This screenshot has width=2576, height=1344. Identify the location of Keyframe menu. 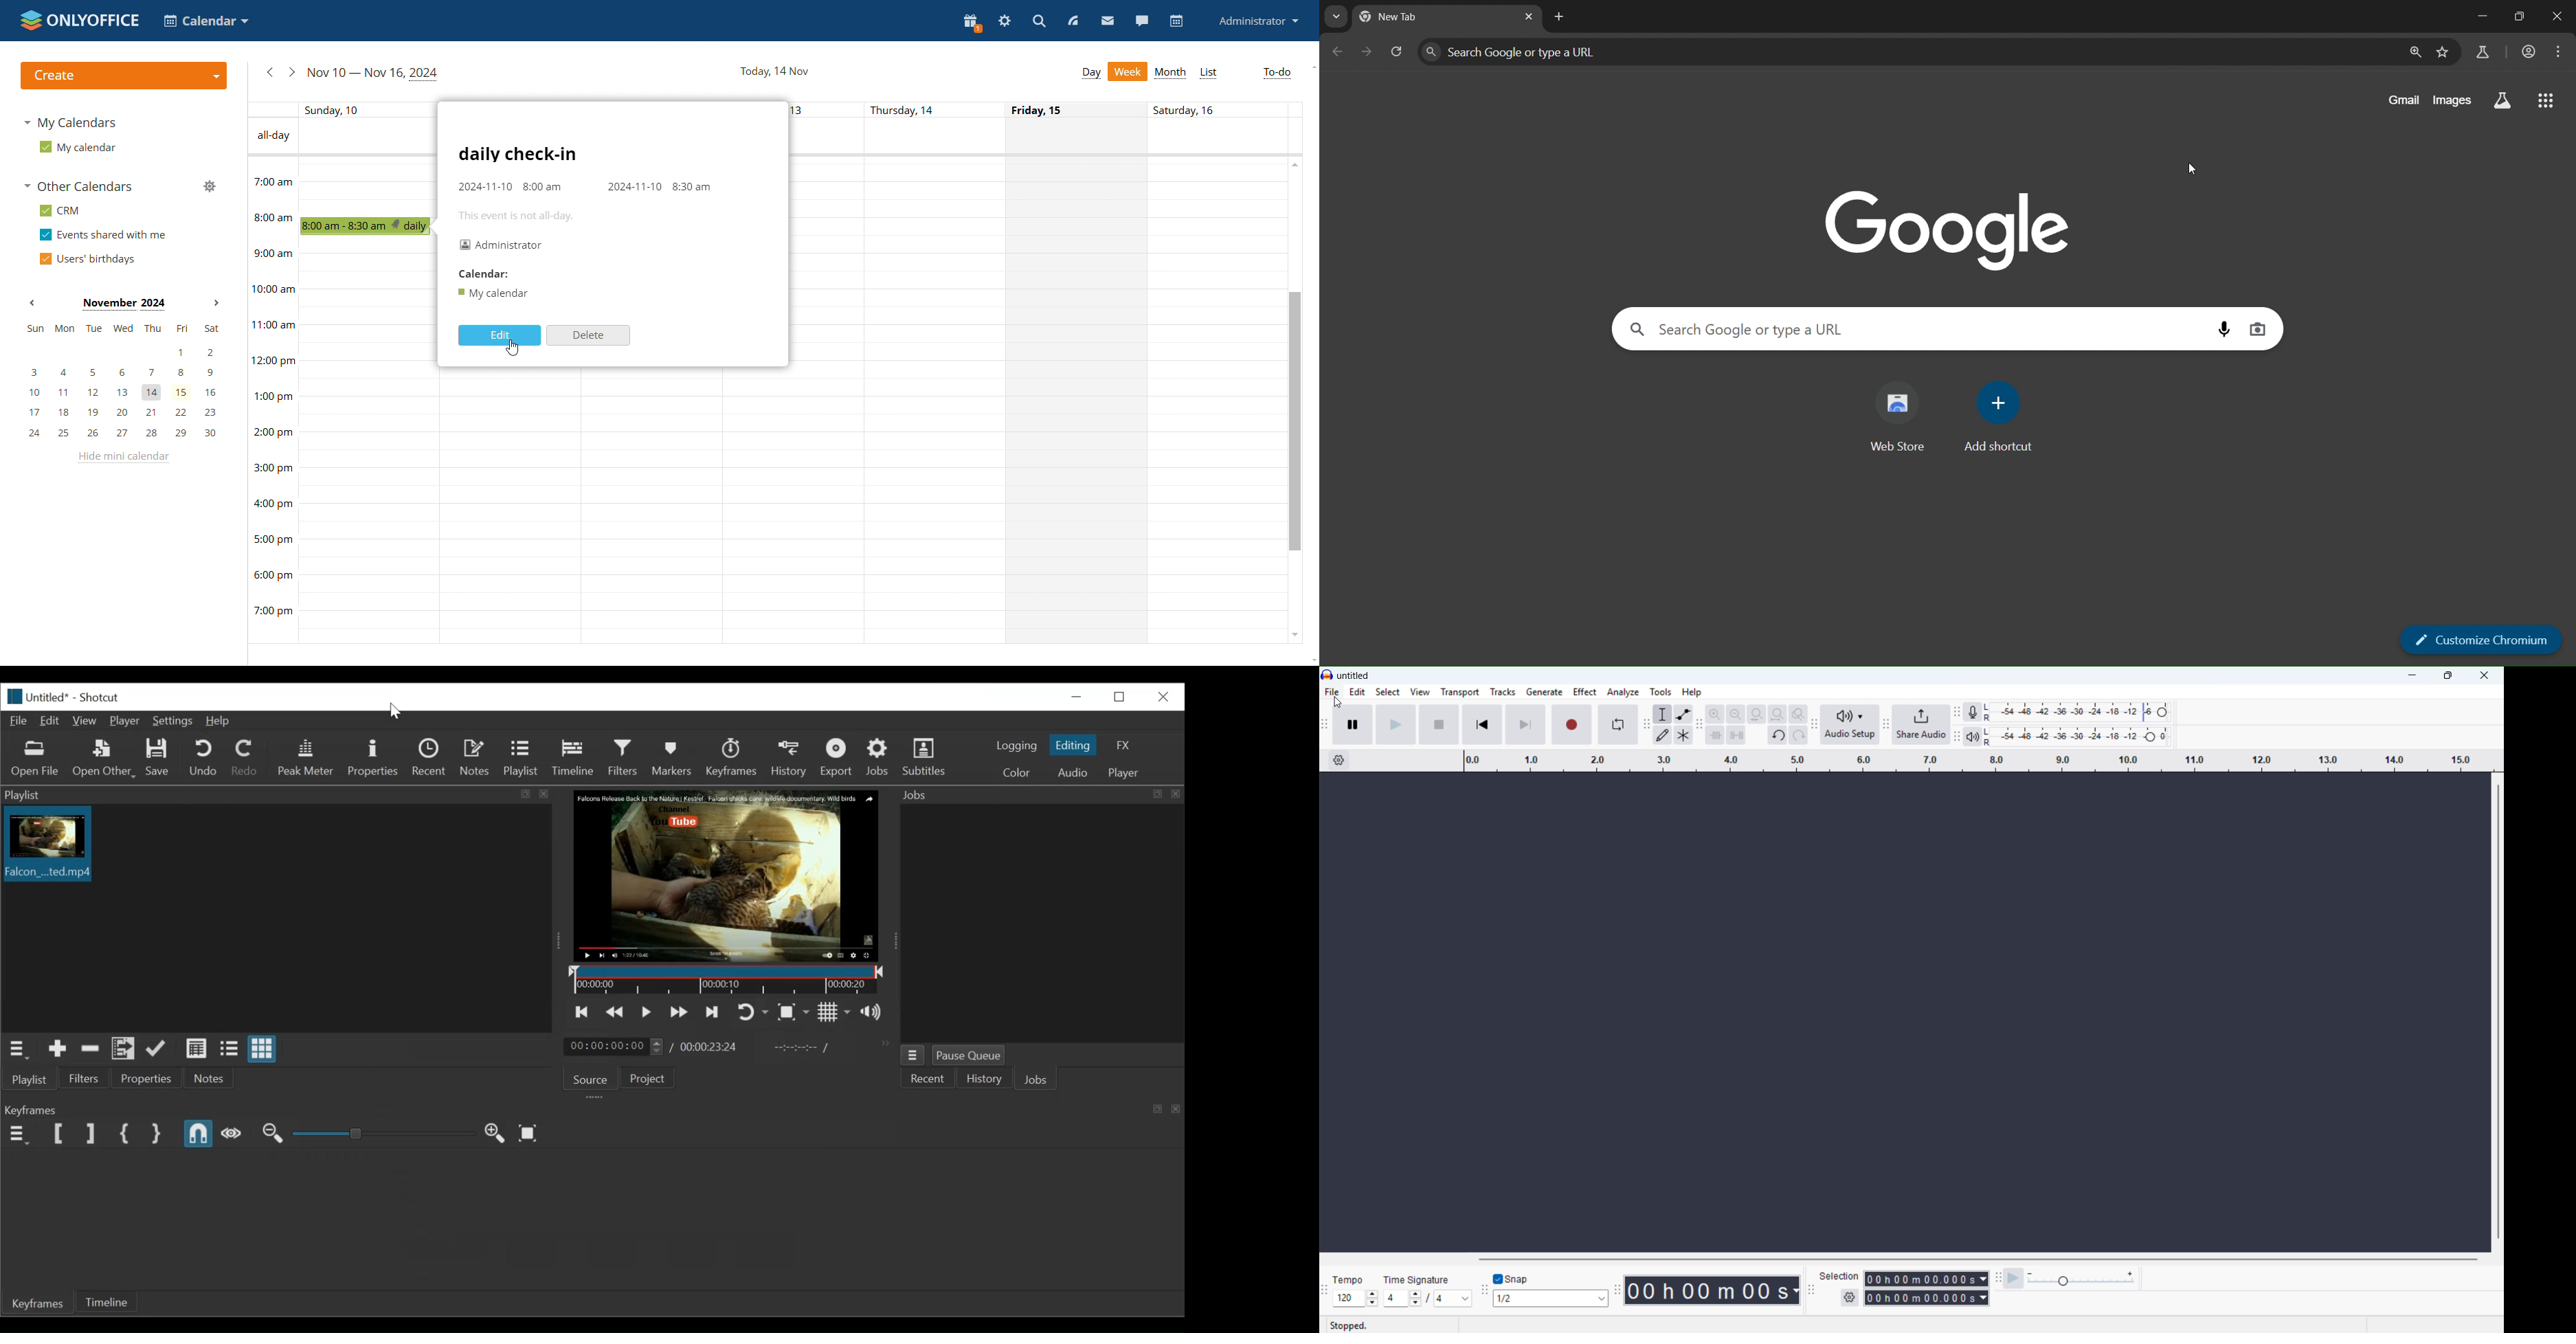
(17, 1135).